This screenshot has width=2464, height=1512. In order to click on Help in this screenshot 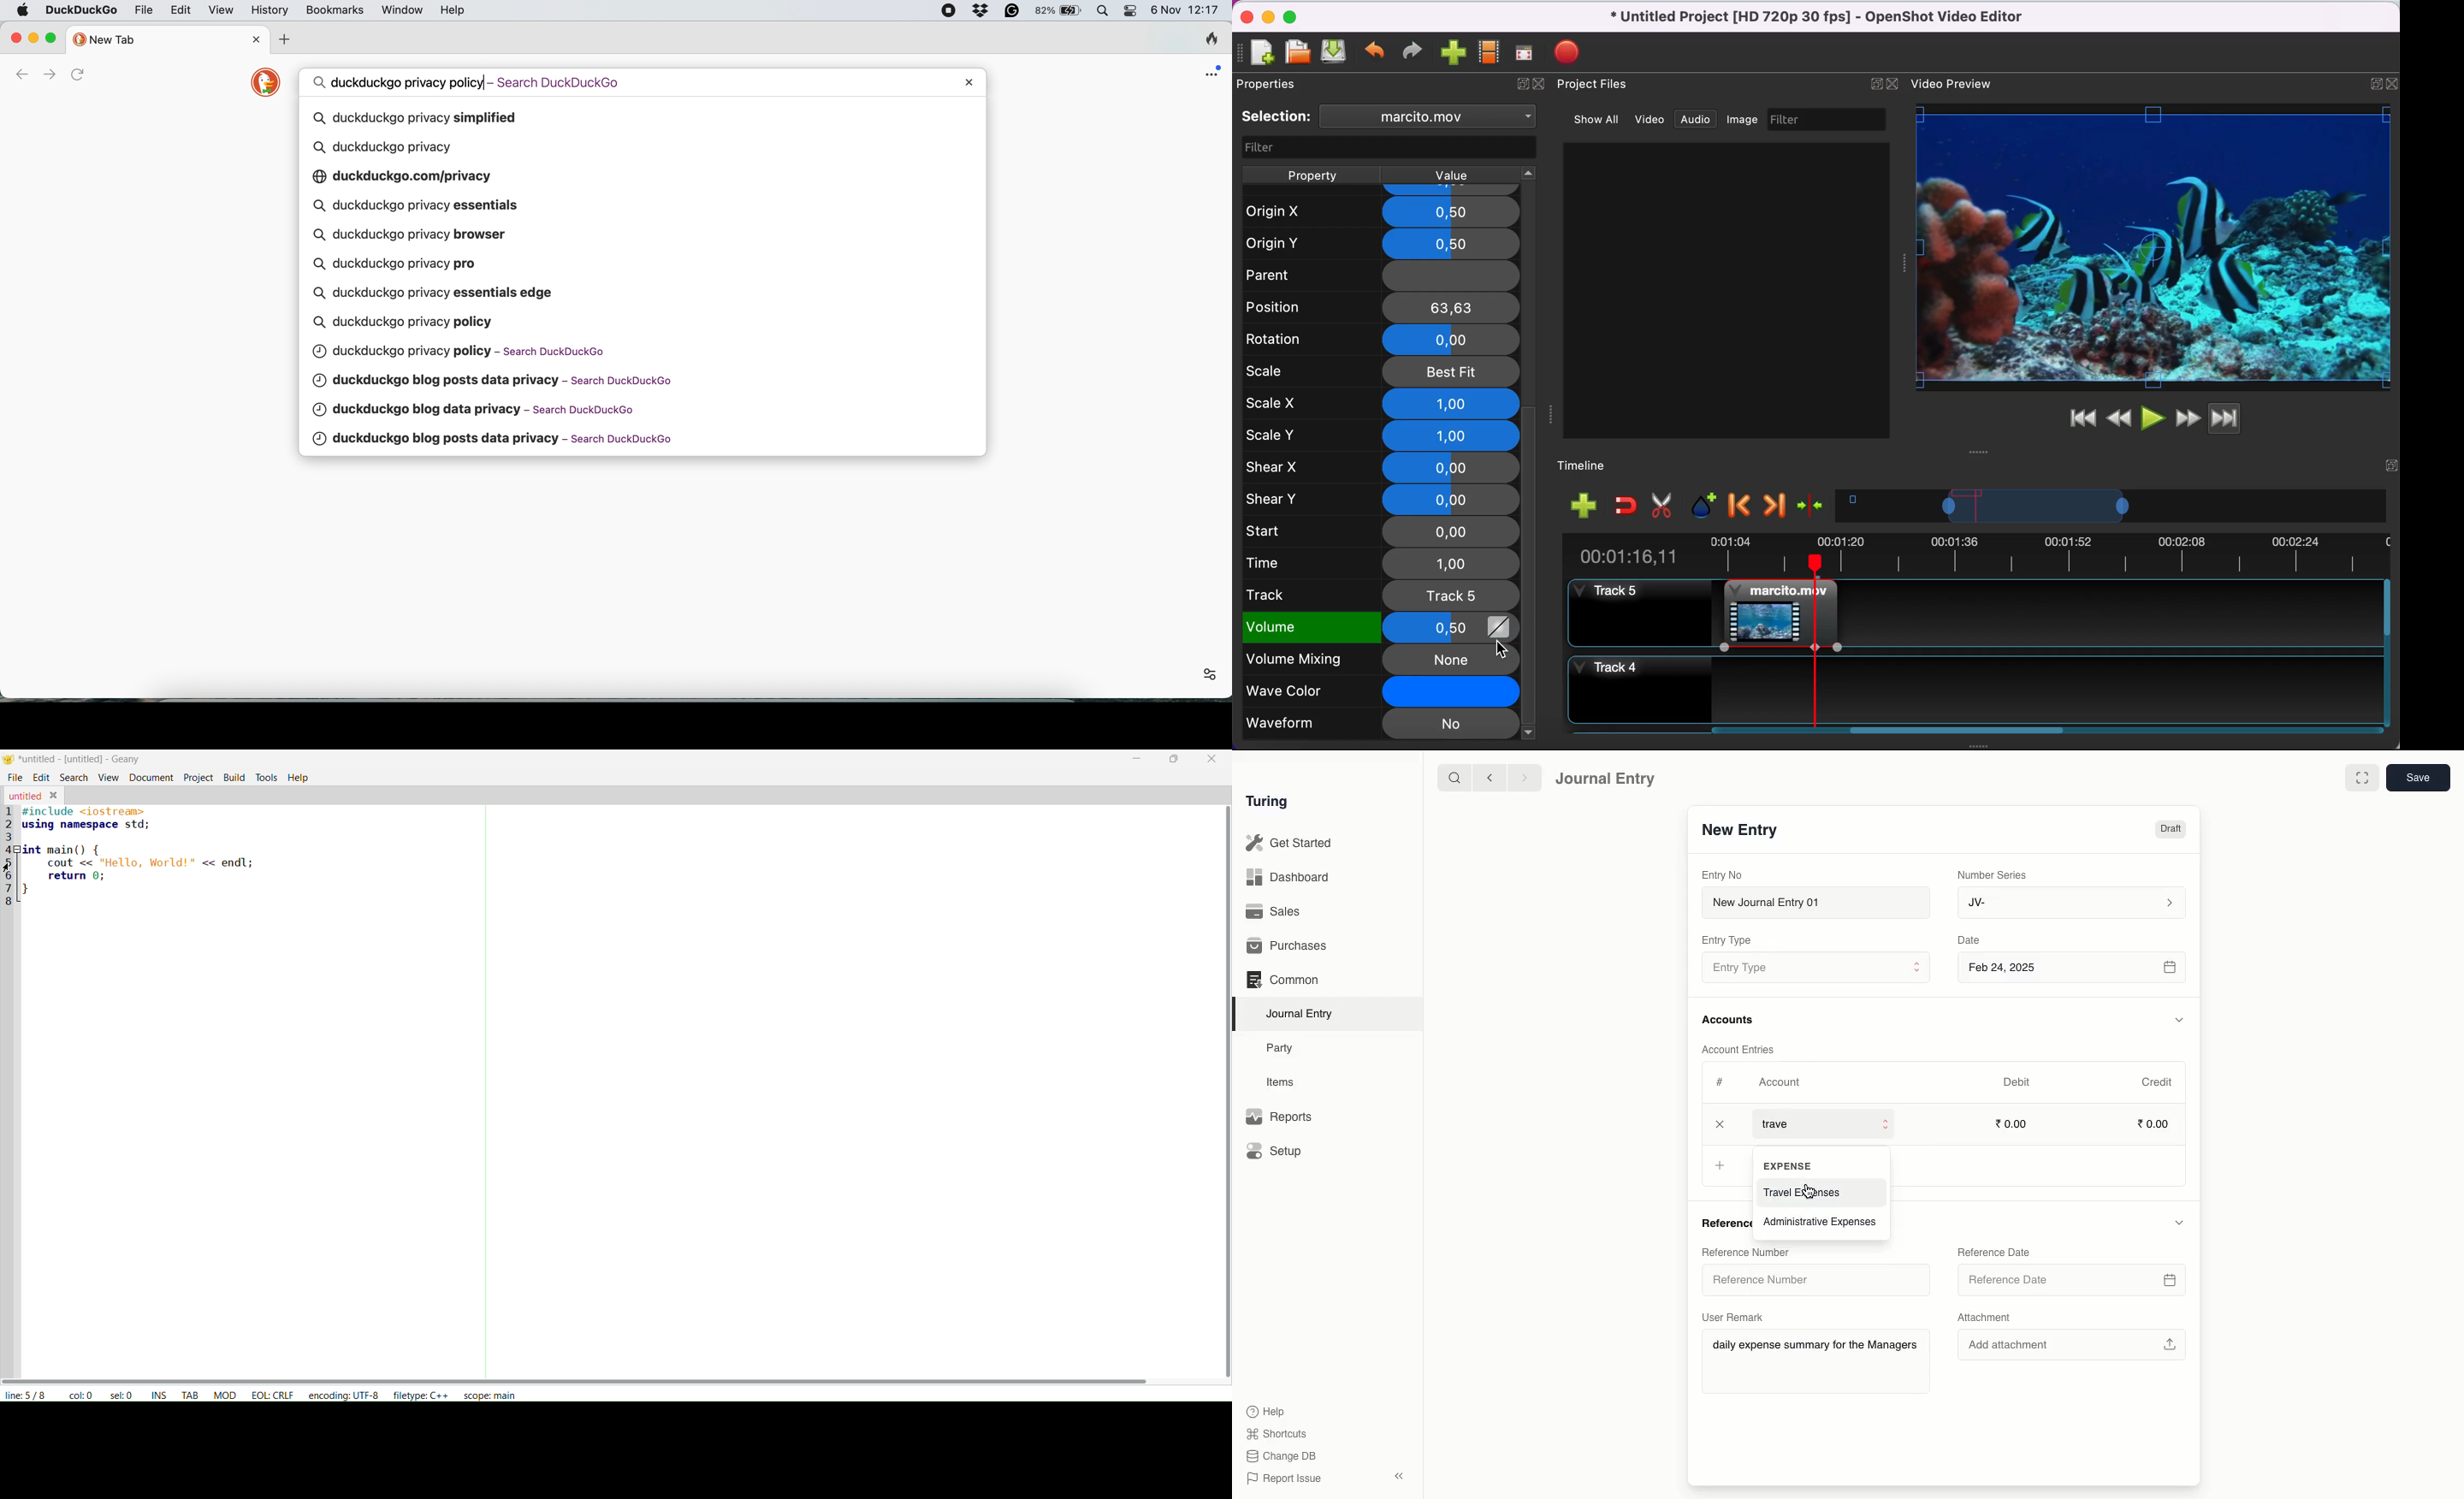, I will do `click(1266, 1412)`.